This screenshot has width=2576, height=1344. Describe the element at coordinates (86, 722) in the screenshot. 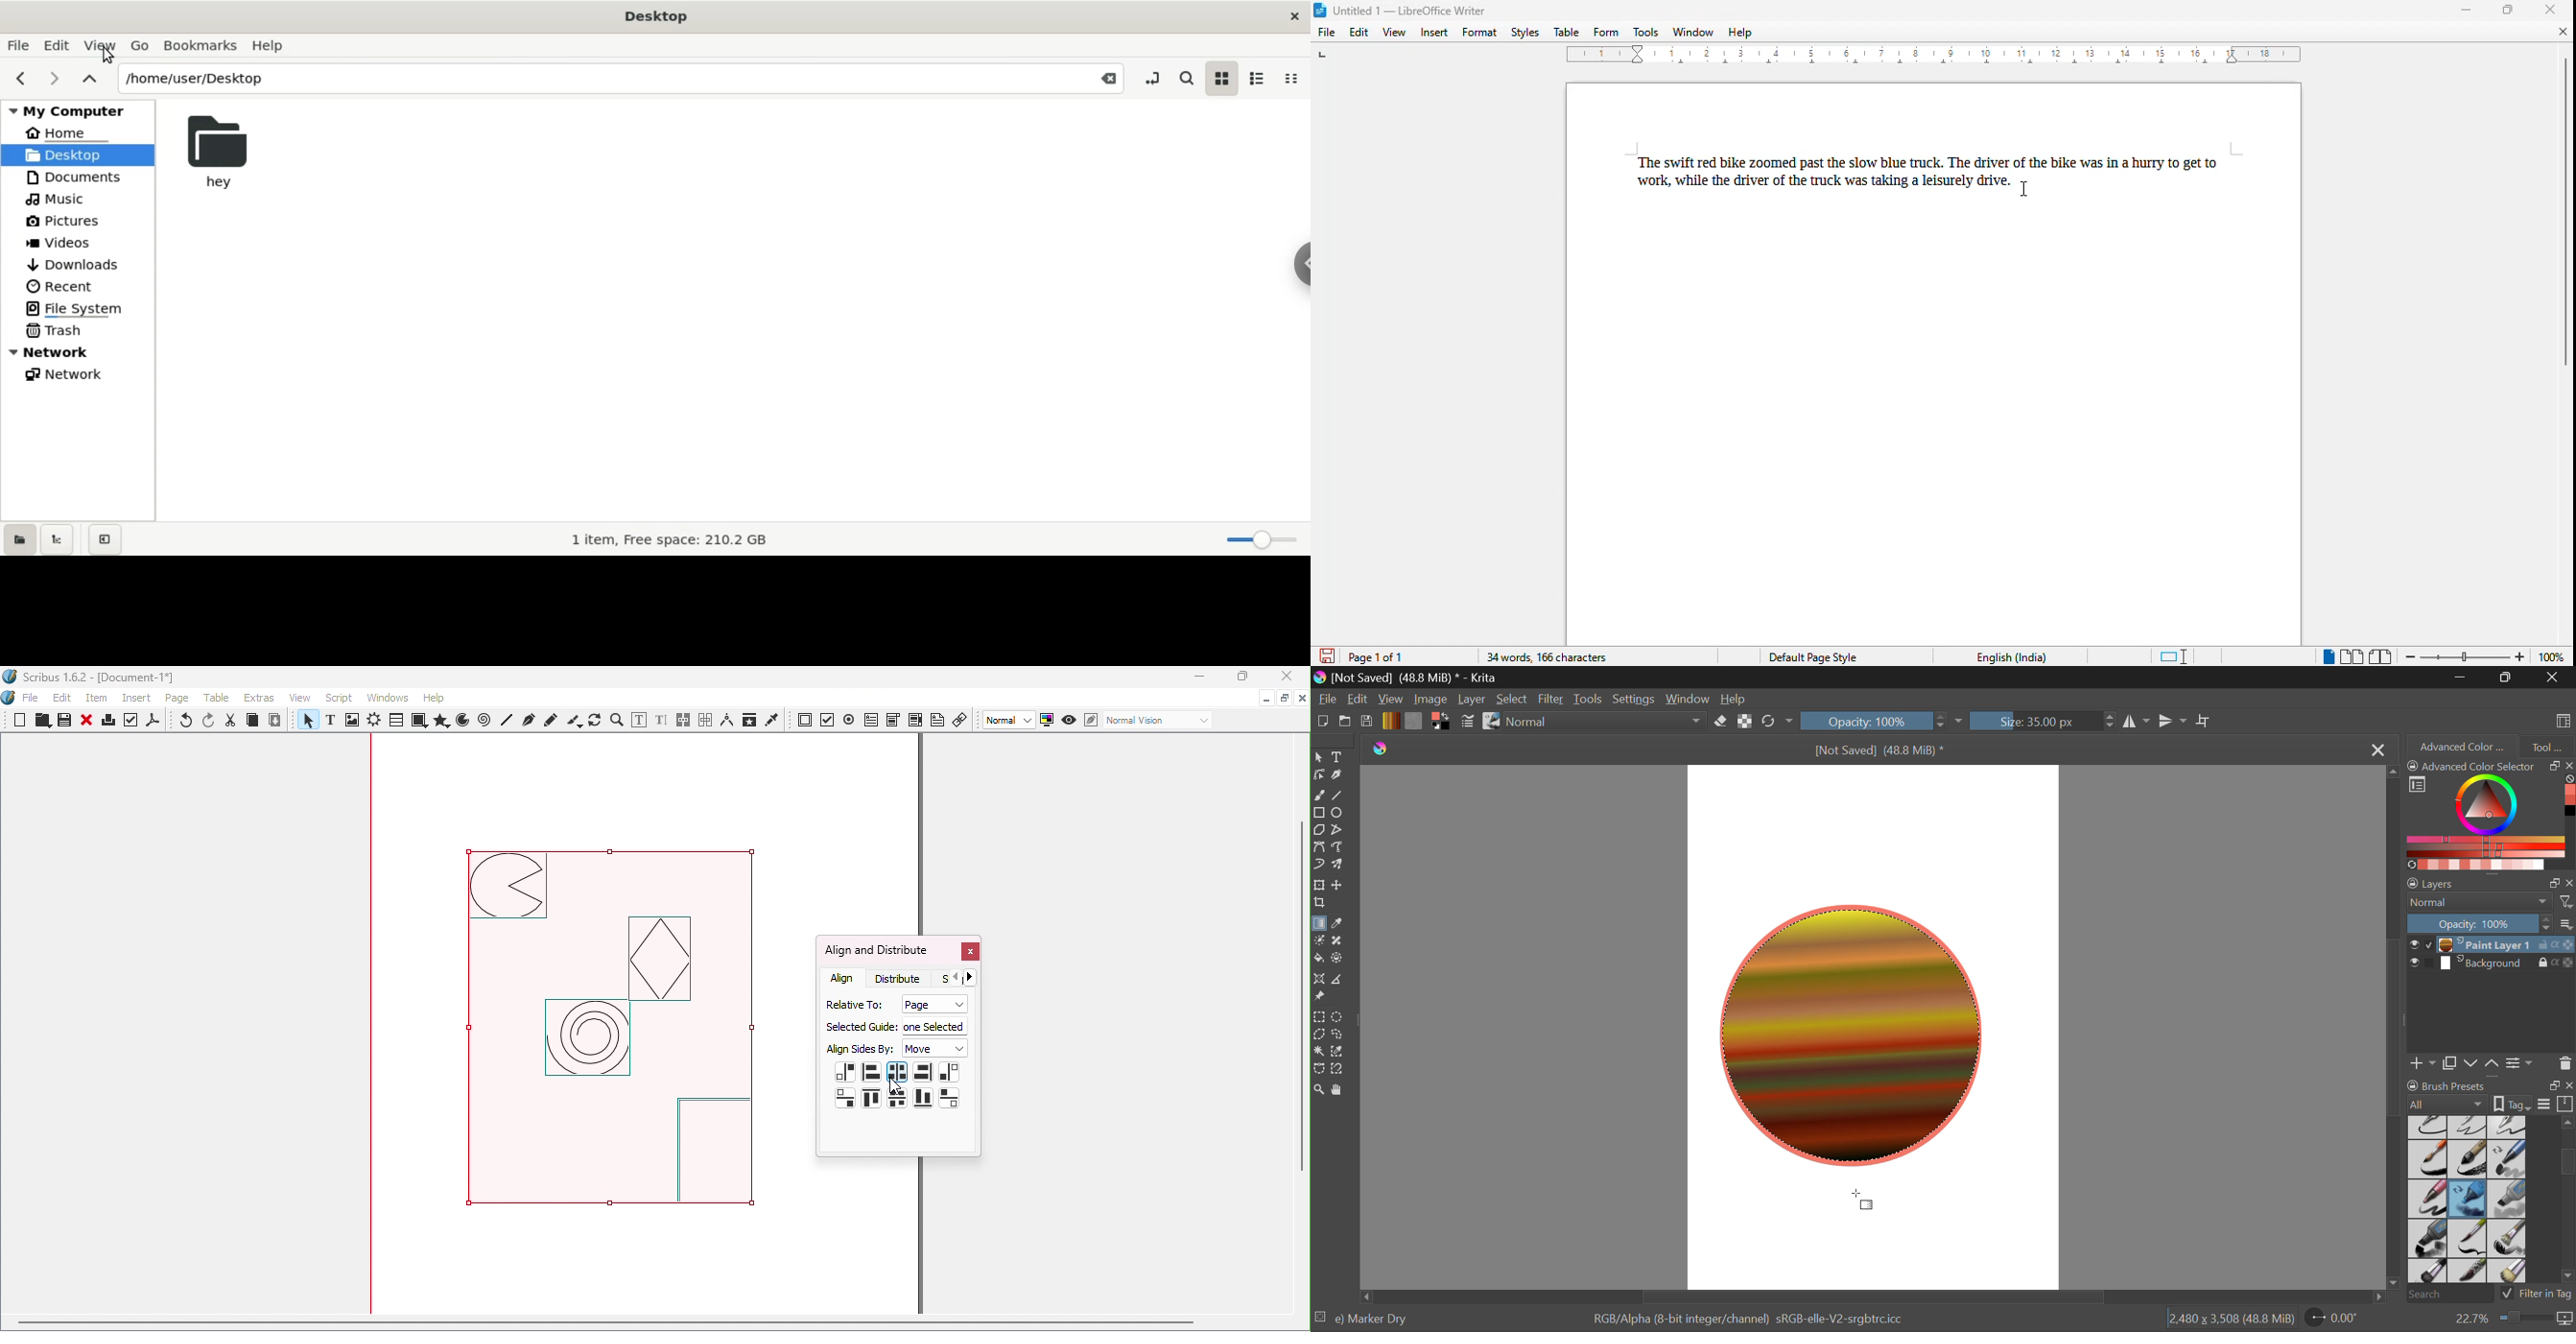

I see `Close` at that location.